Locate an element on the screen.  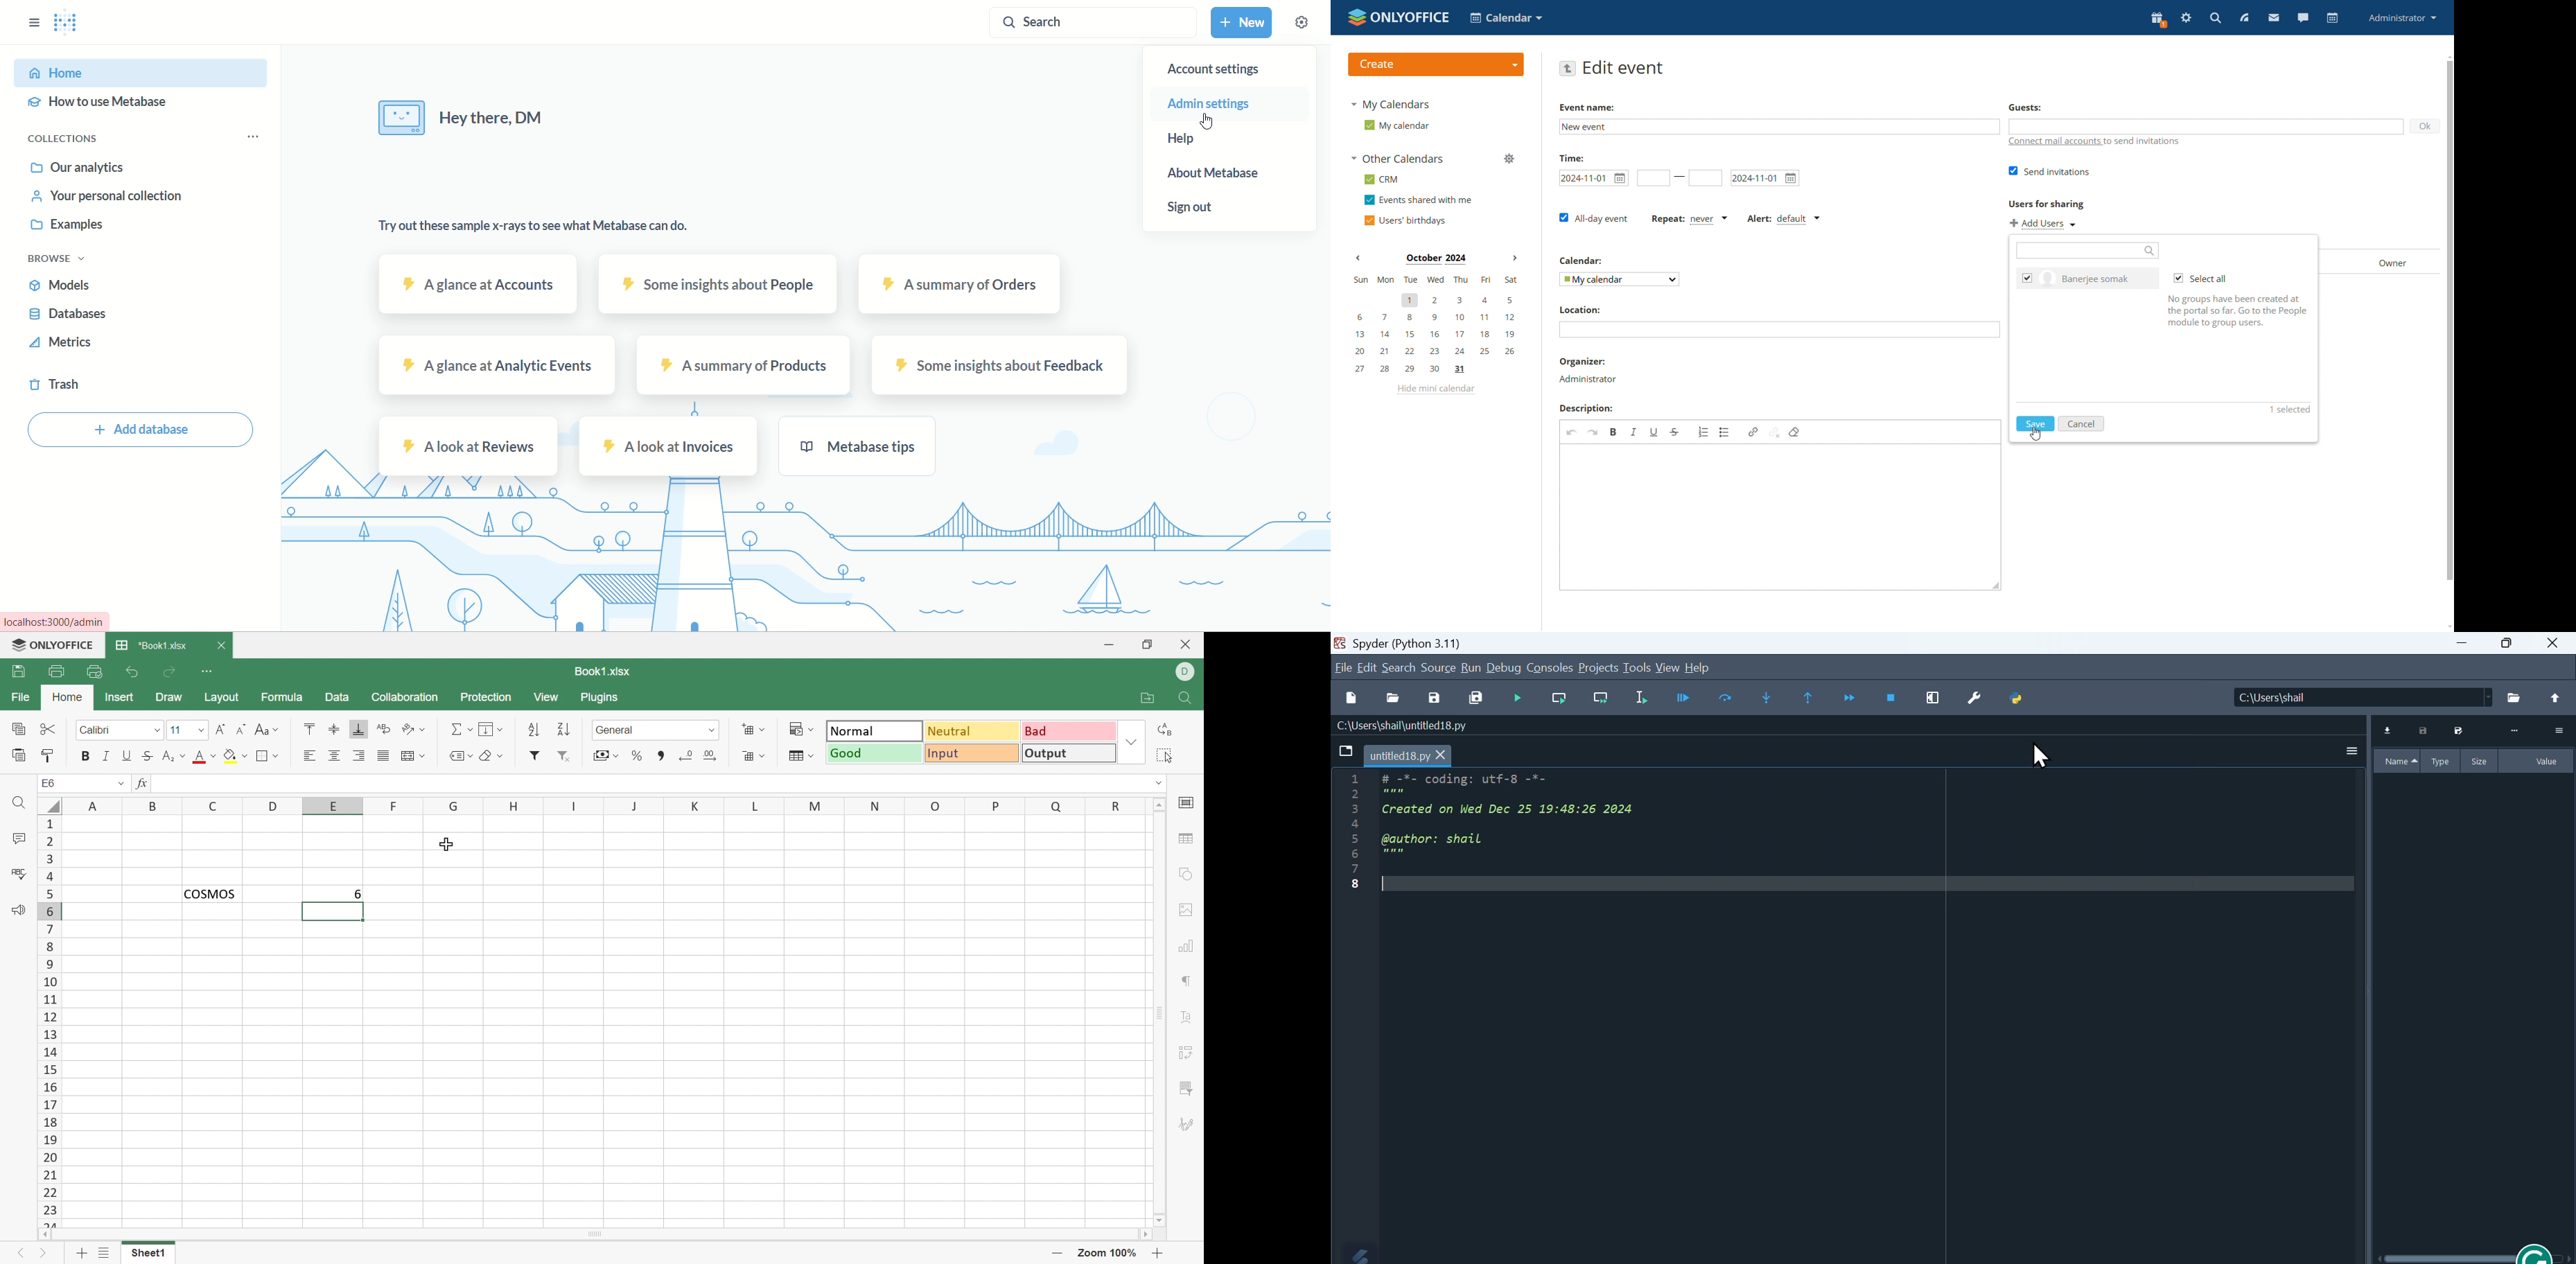
Slicer settings is located at coordinates (1188, 1090).